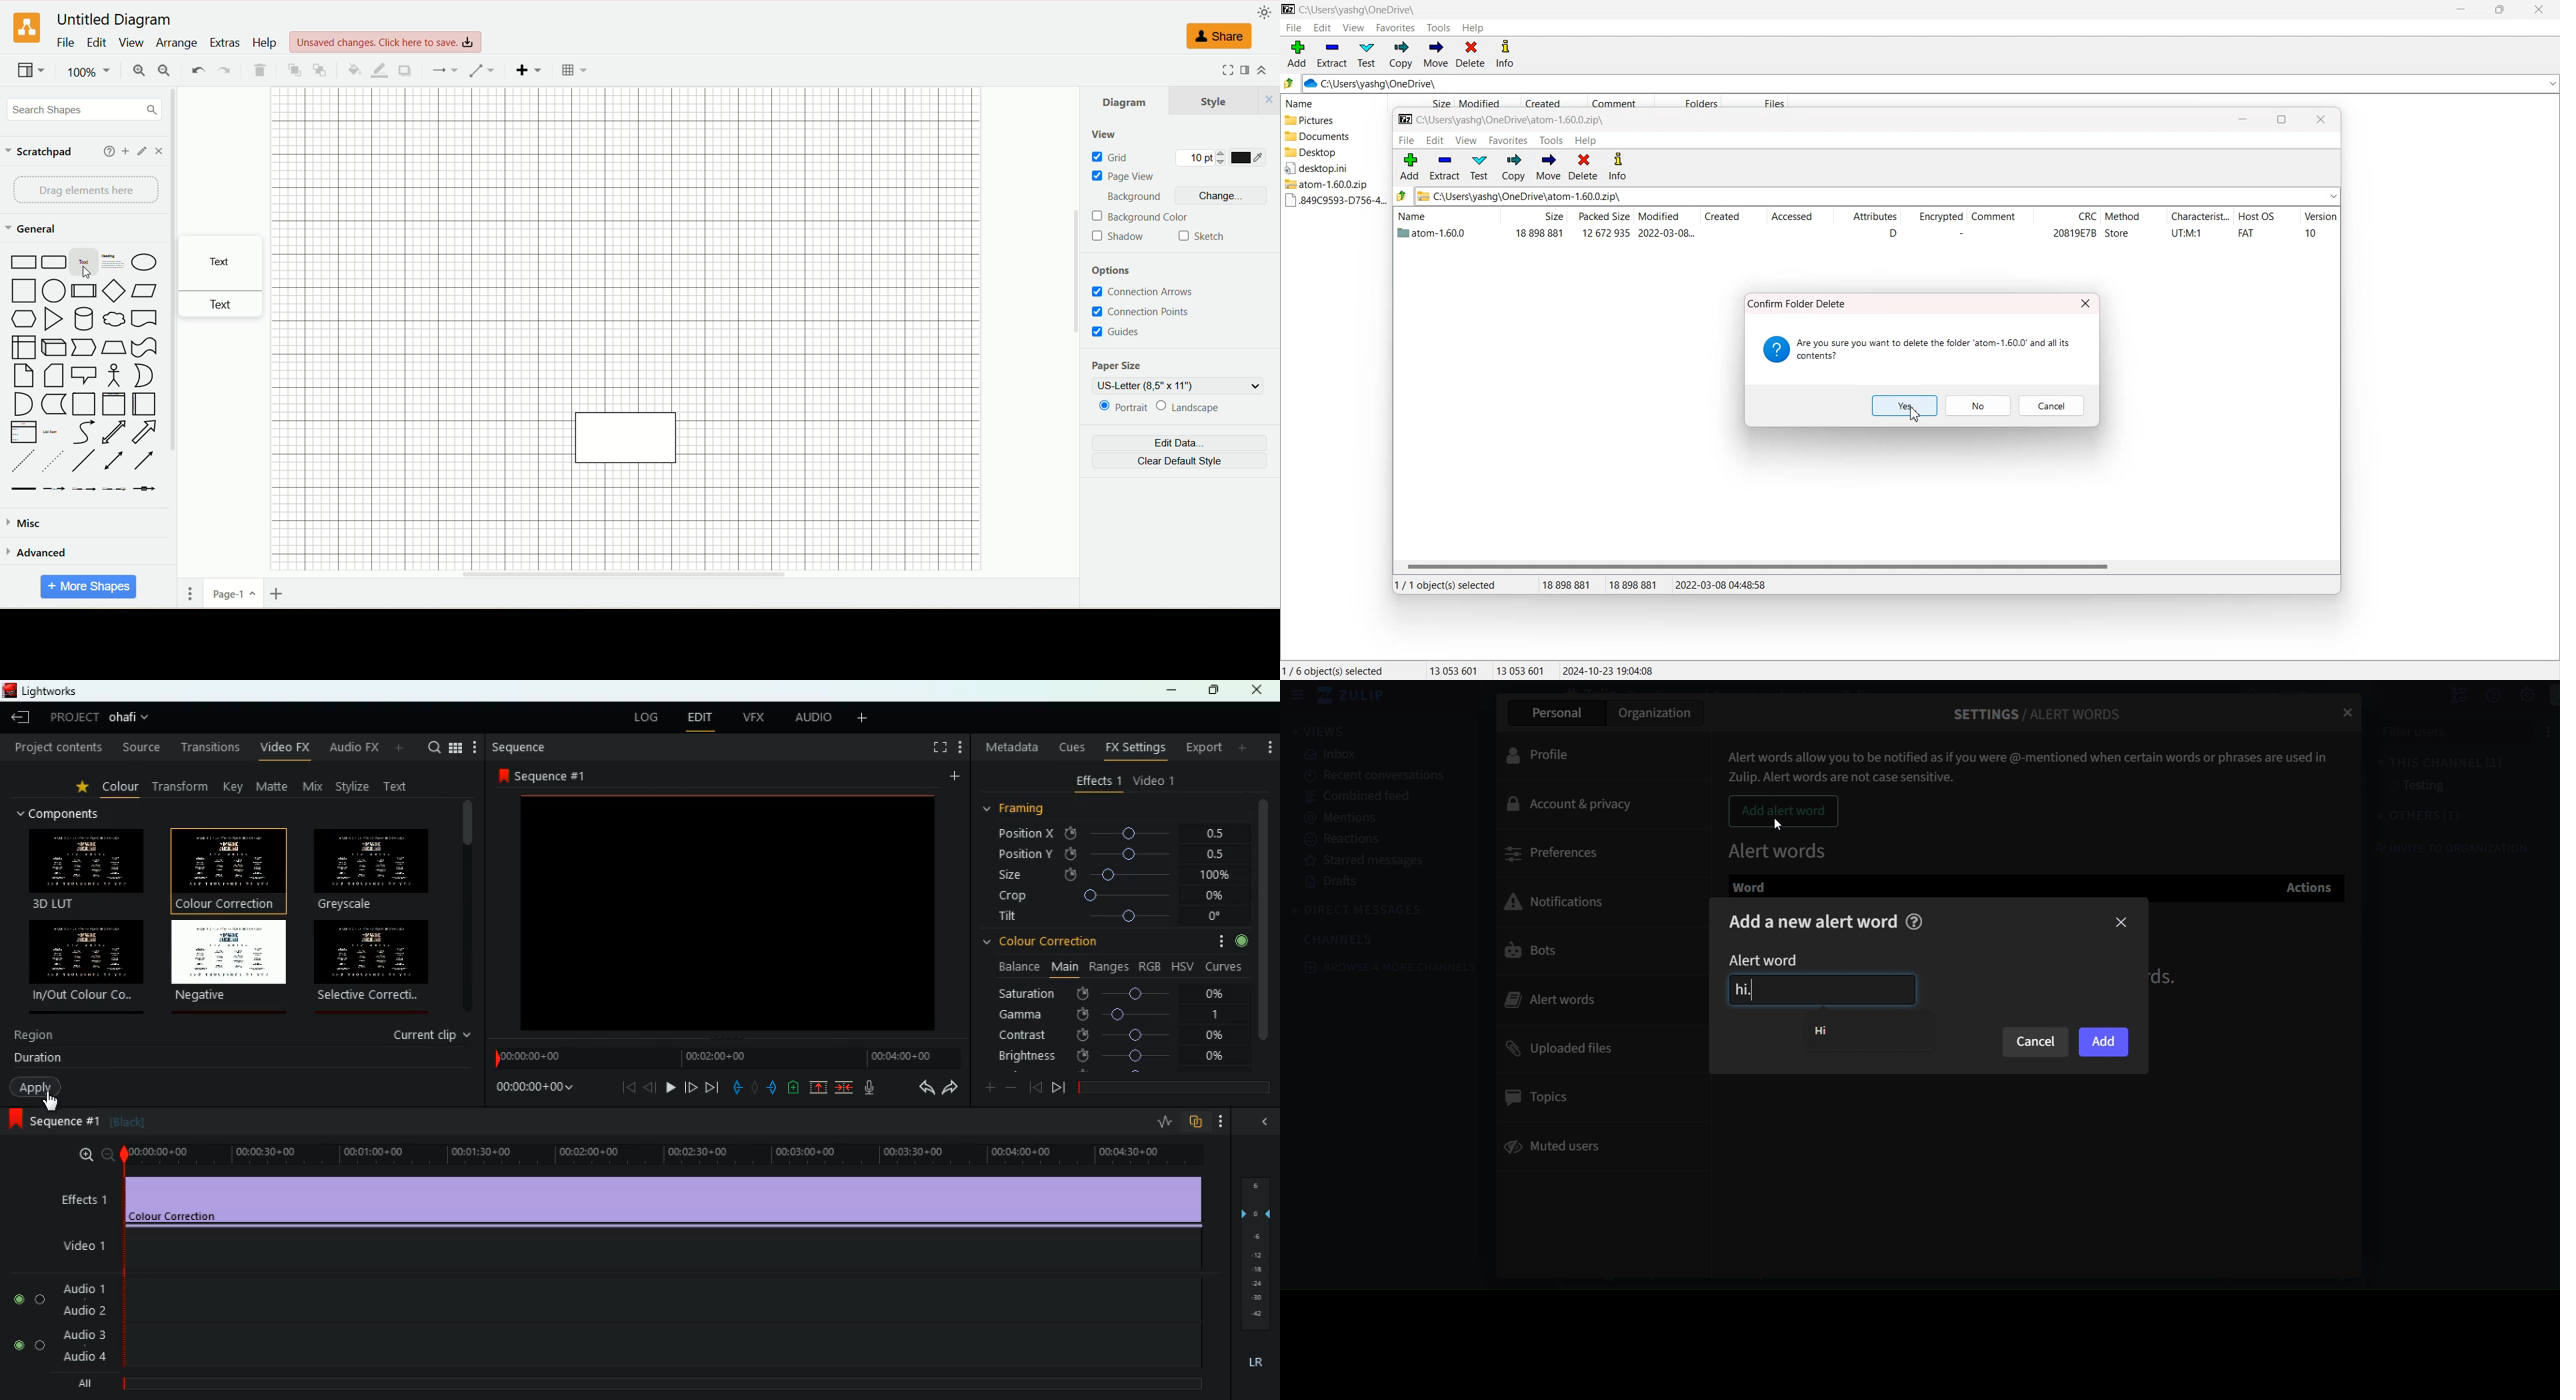 Image resolution: width=2576 pixels, height=1400 pixels. Describe the element at coordinates (163, 71) in the screenshot. I see `zoom out` at that location.